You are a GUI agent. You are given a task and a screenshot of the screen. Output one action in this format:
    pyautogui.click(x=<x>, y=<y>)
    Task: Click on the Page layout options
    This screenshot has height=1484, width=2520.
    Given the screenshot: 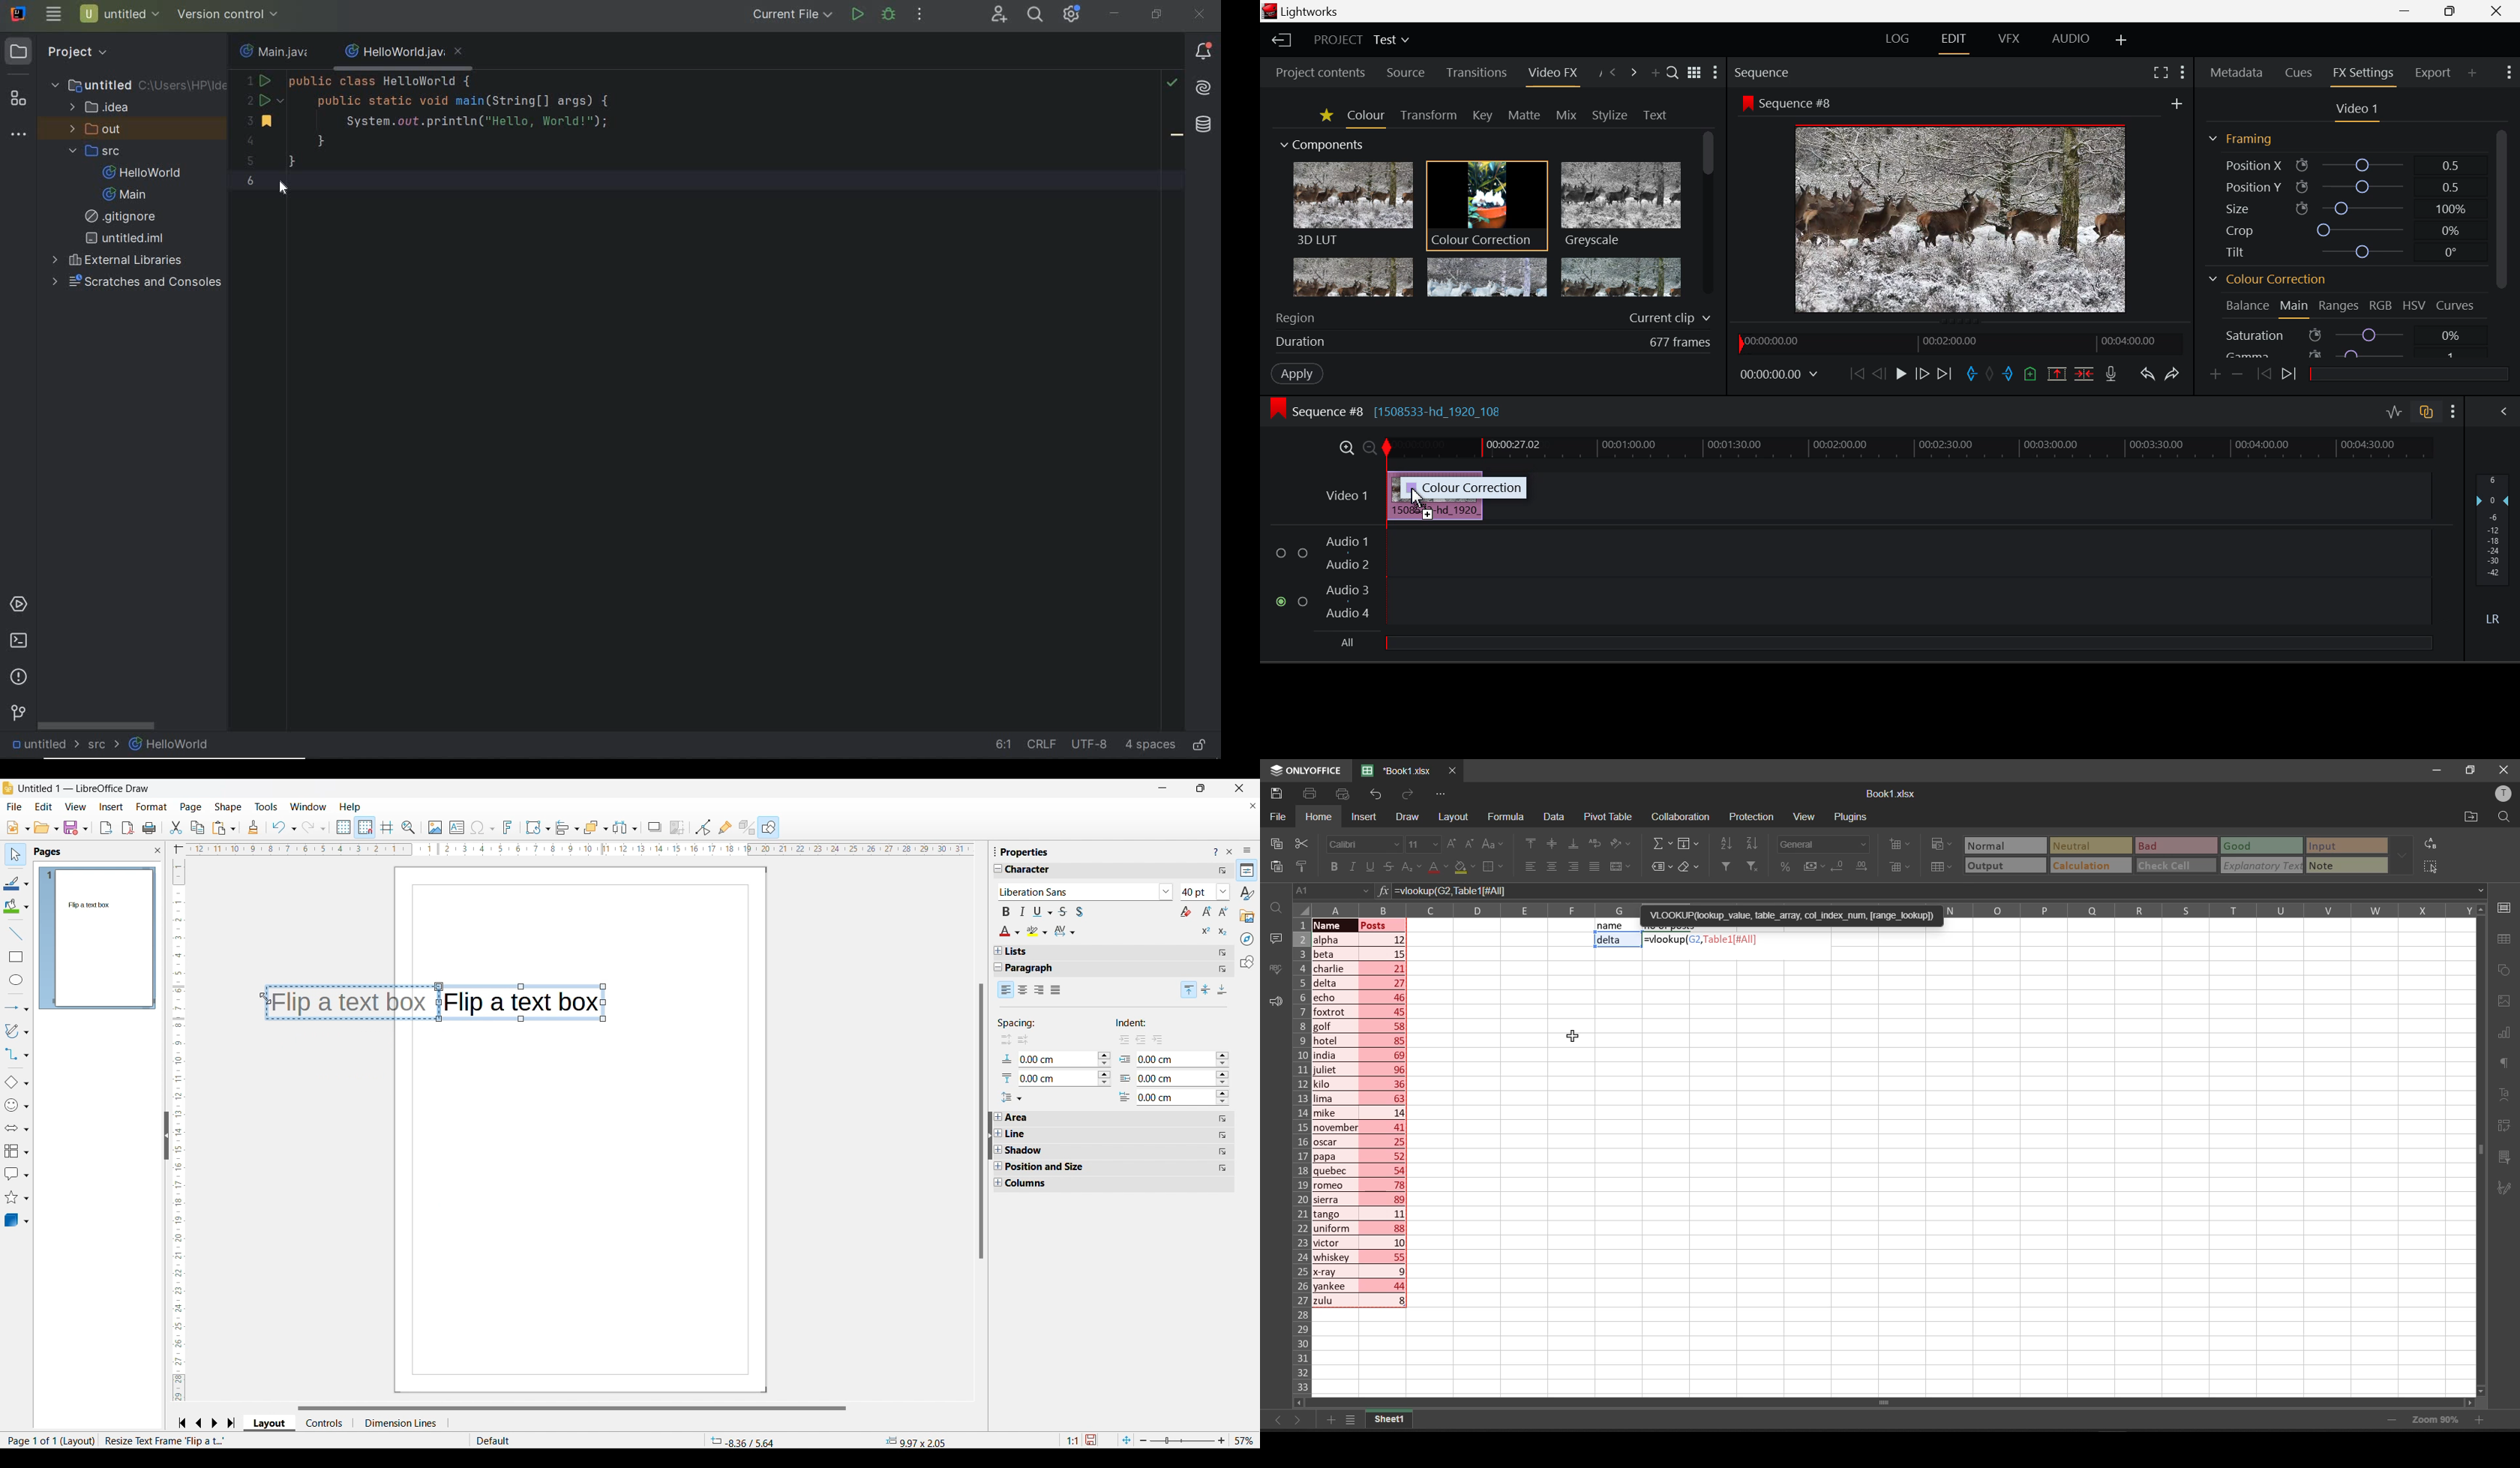 What is the action you would take?
    pyautogui.click(x=267, y=1423)
    